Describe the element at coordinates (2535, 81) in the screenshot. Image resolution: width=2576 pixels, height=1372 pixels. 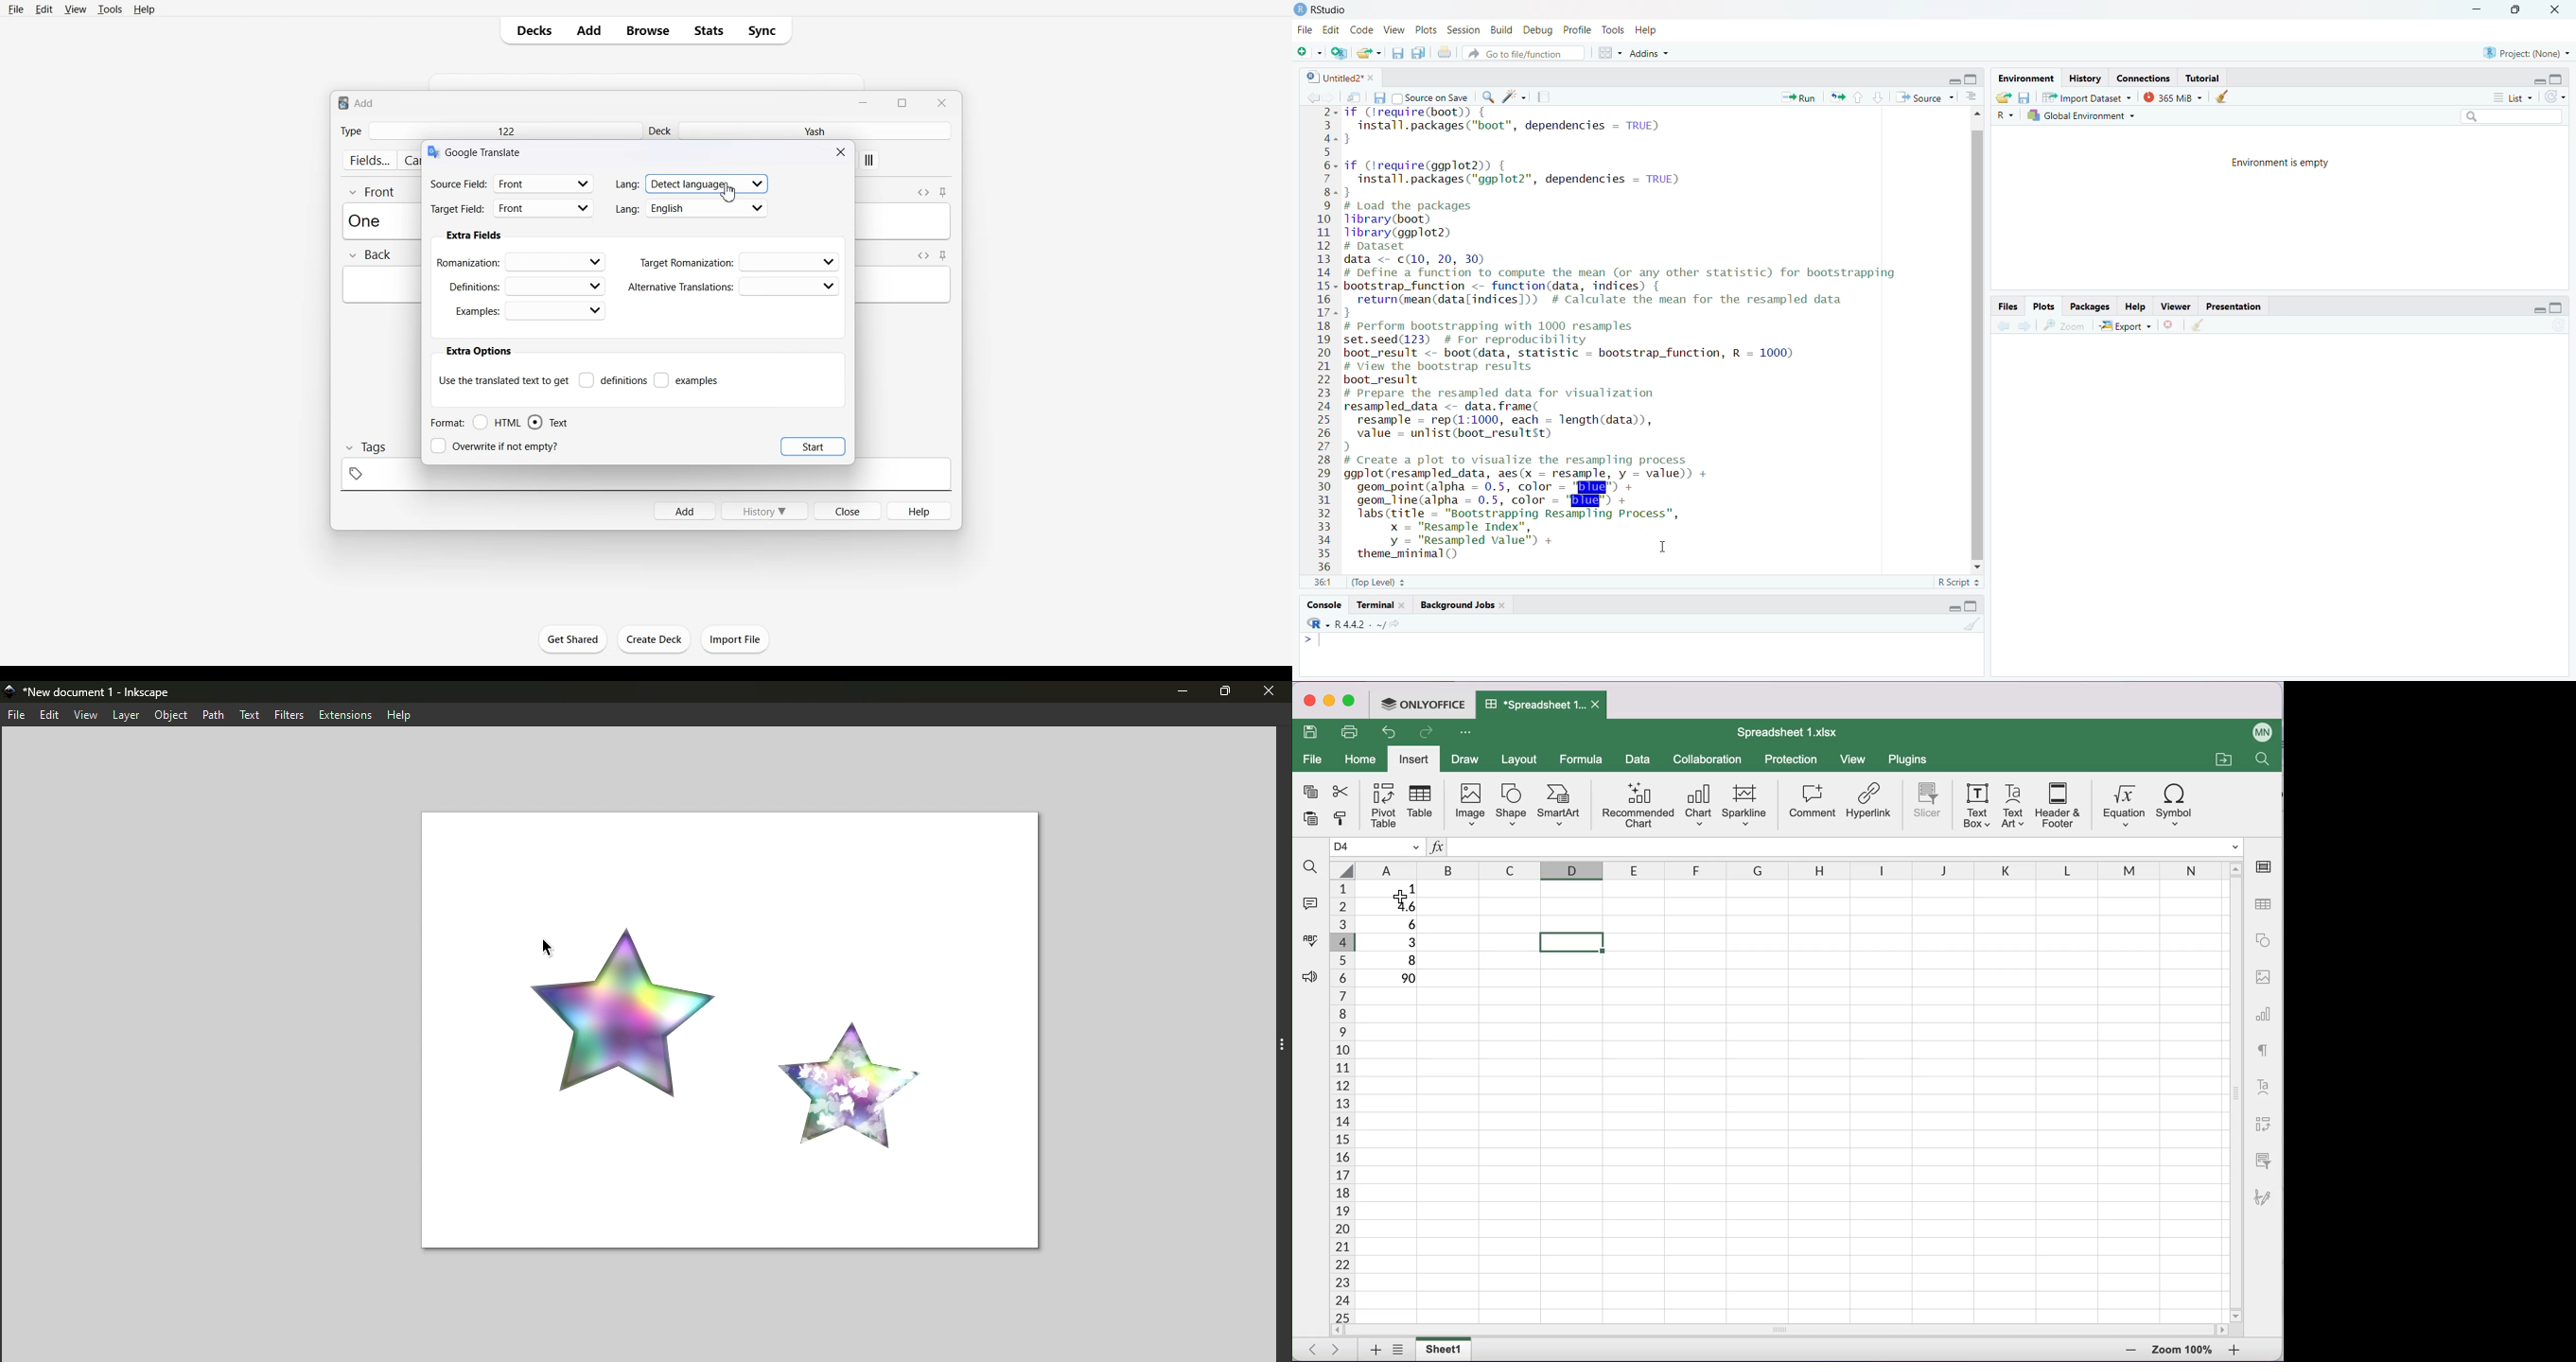
I see `hide r script` at that location.